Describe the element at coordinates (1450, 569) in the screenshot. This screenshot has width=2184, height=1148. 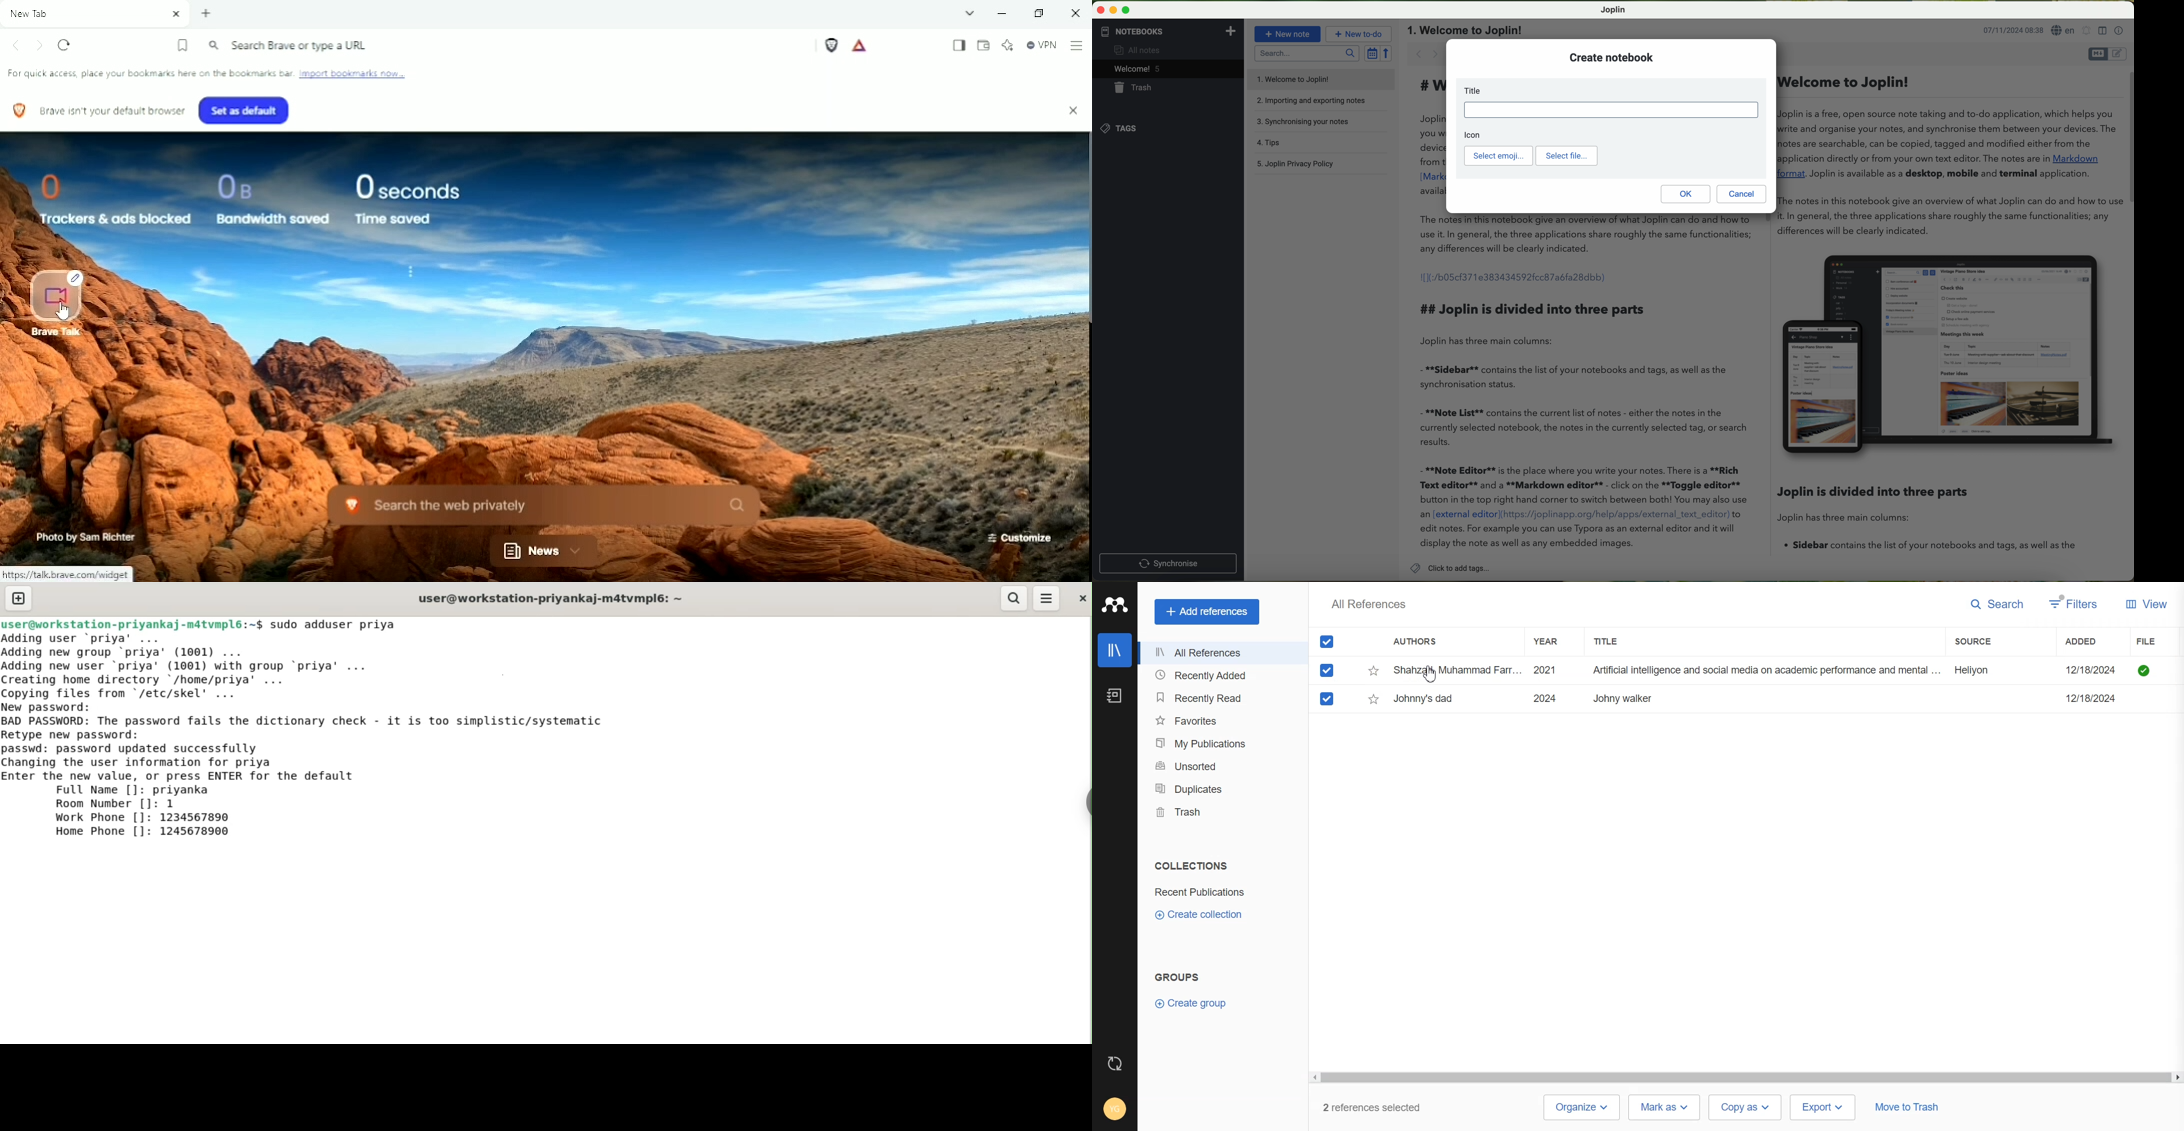
I see `add tags` at that location.